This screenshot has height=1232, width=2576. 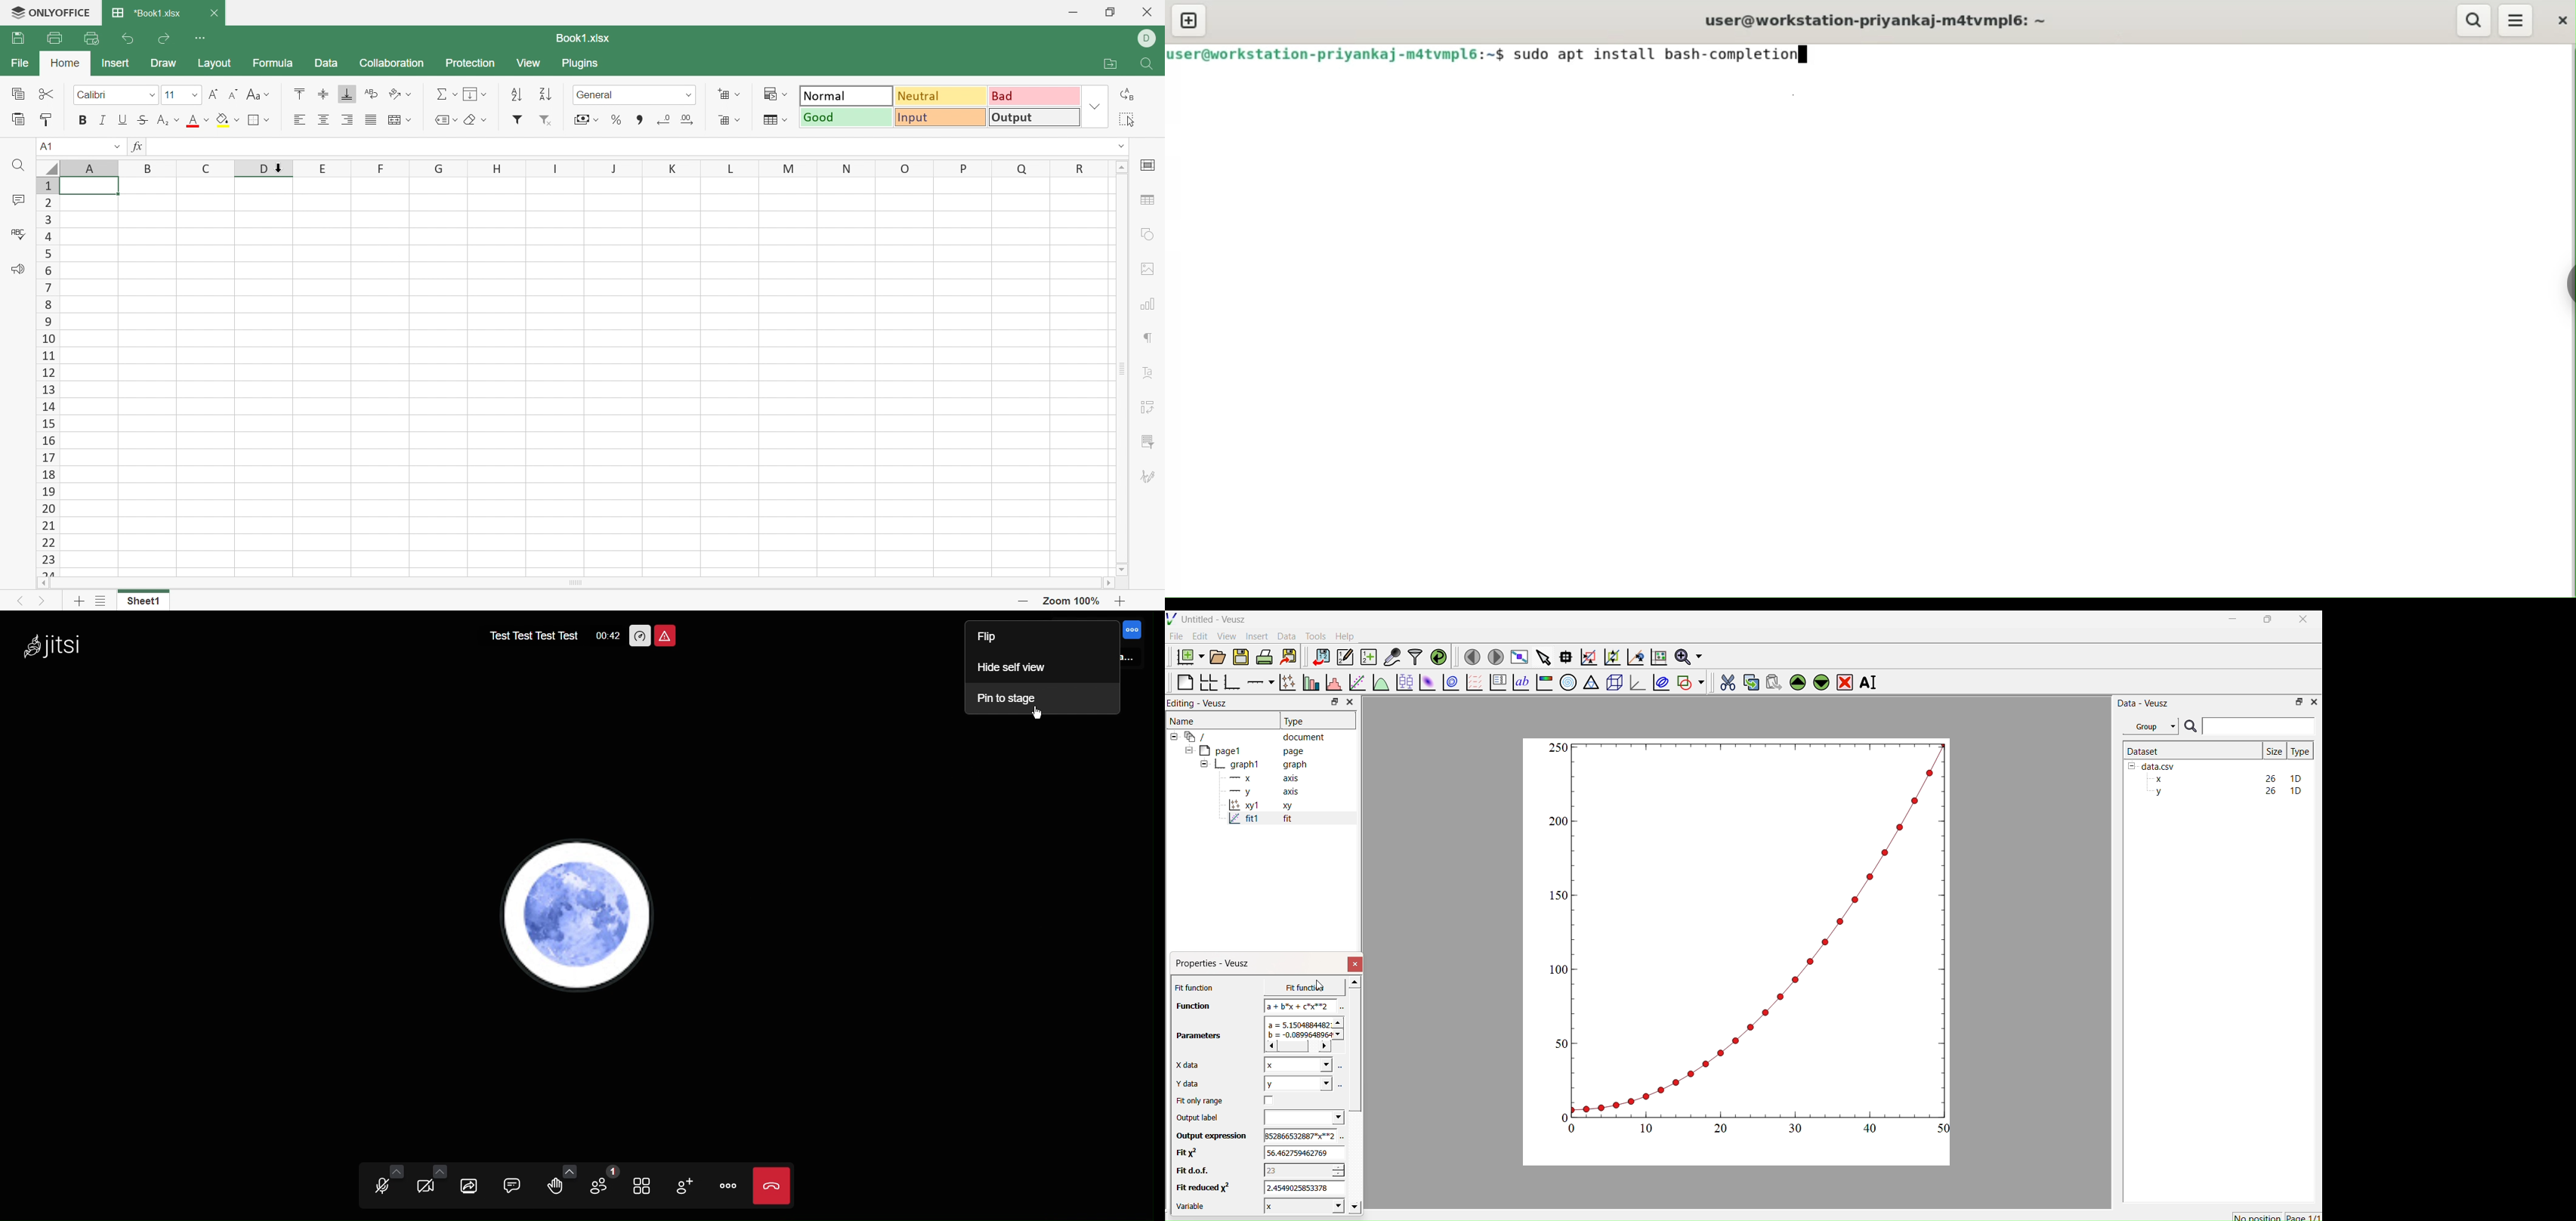 What do you see at coordinates (1245, 750) in the screenshot?
I see `page1 page` at bounding box center [1245, 750].